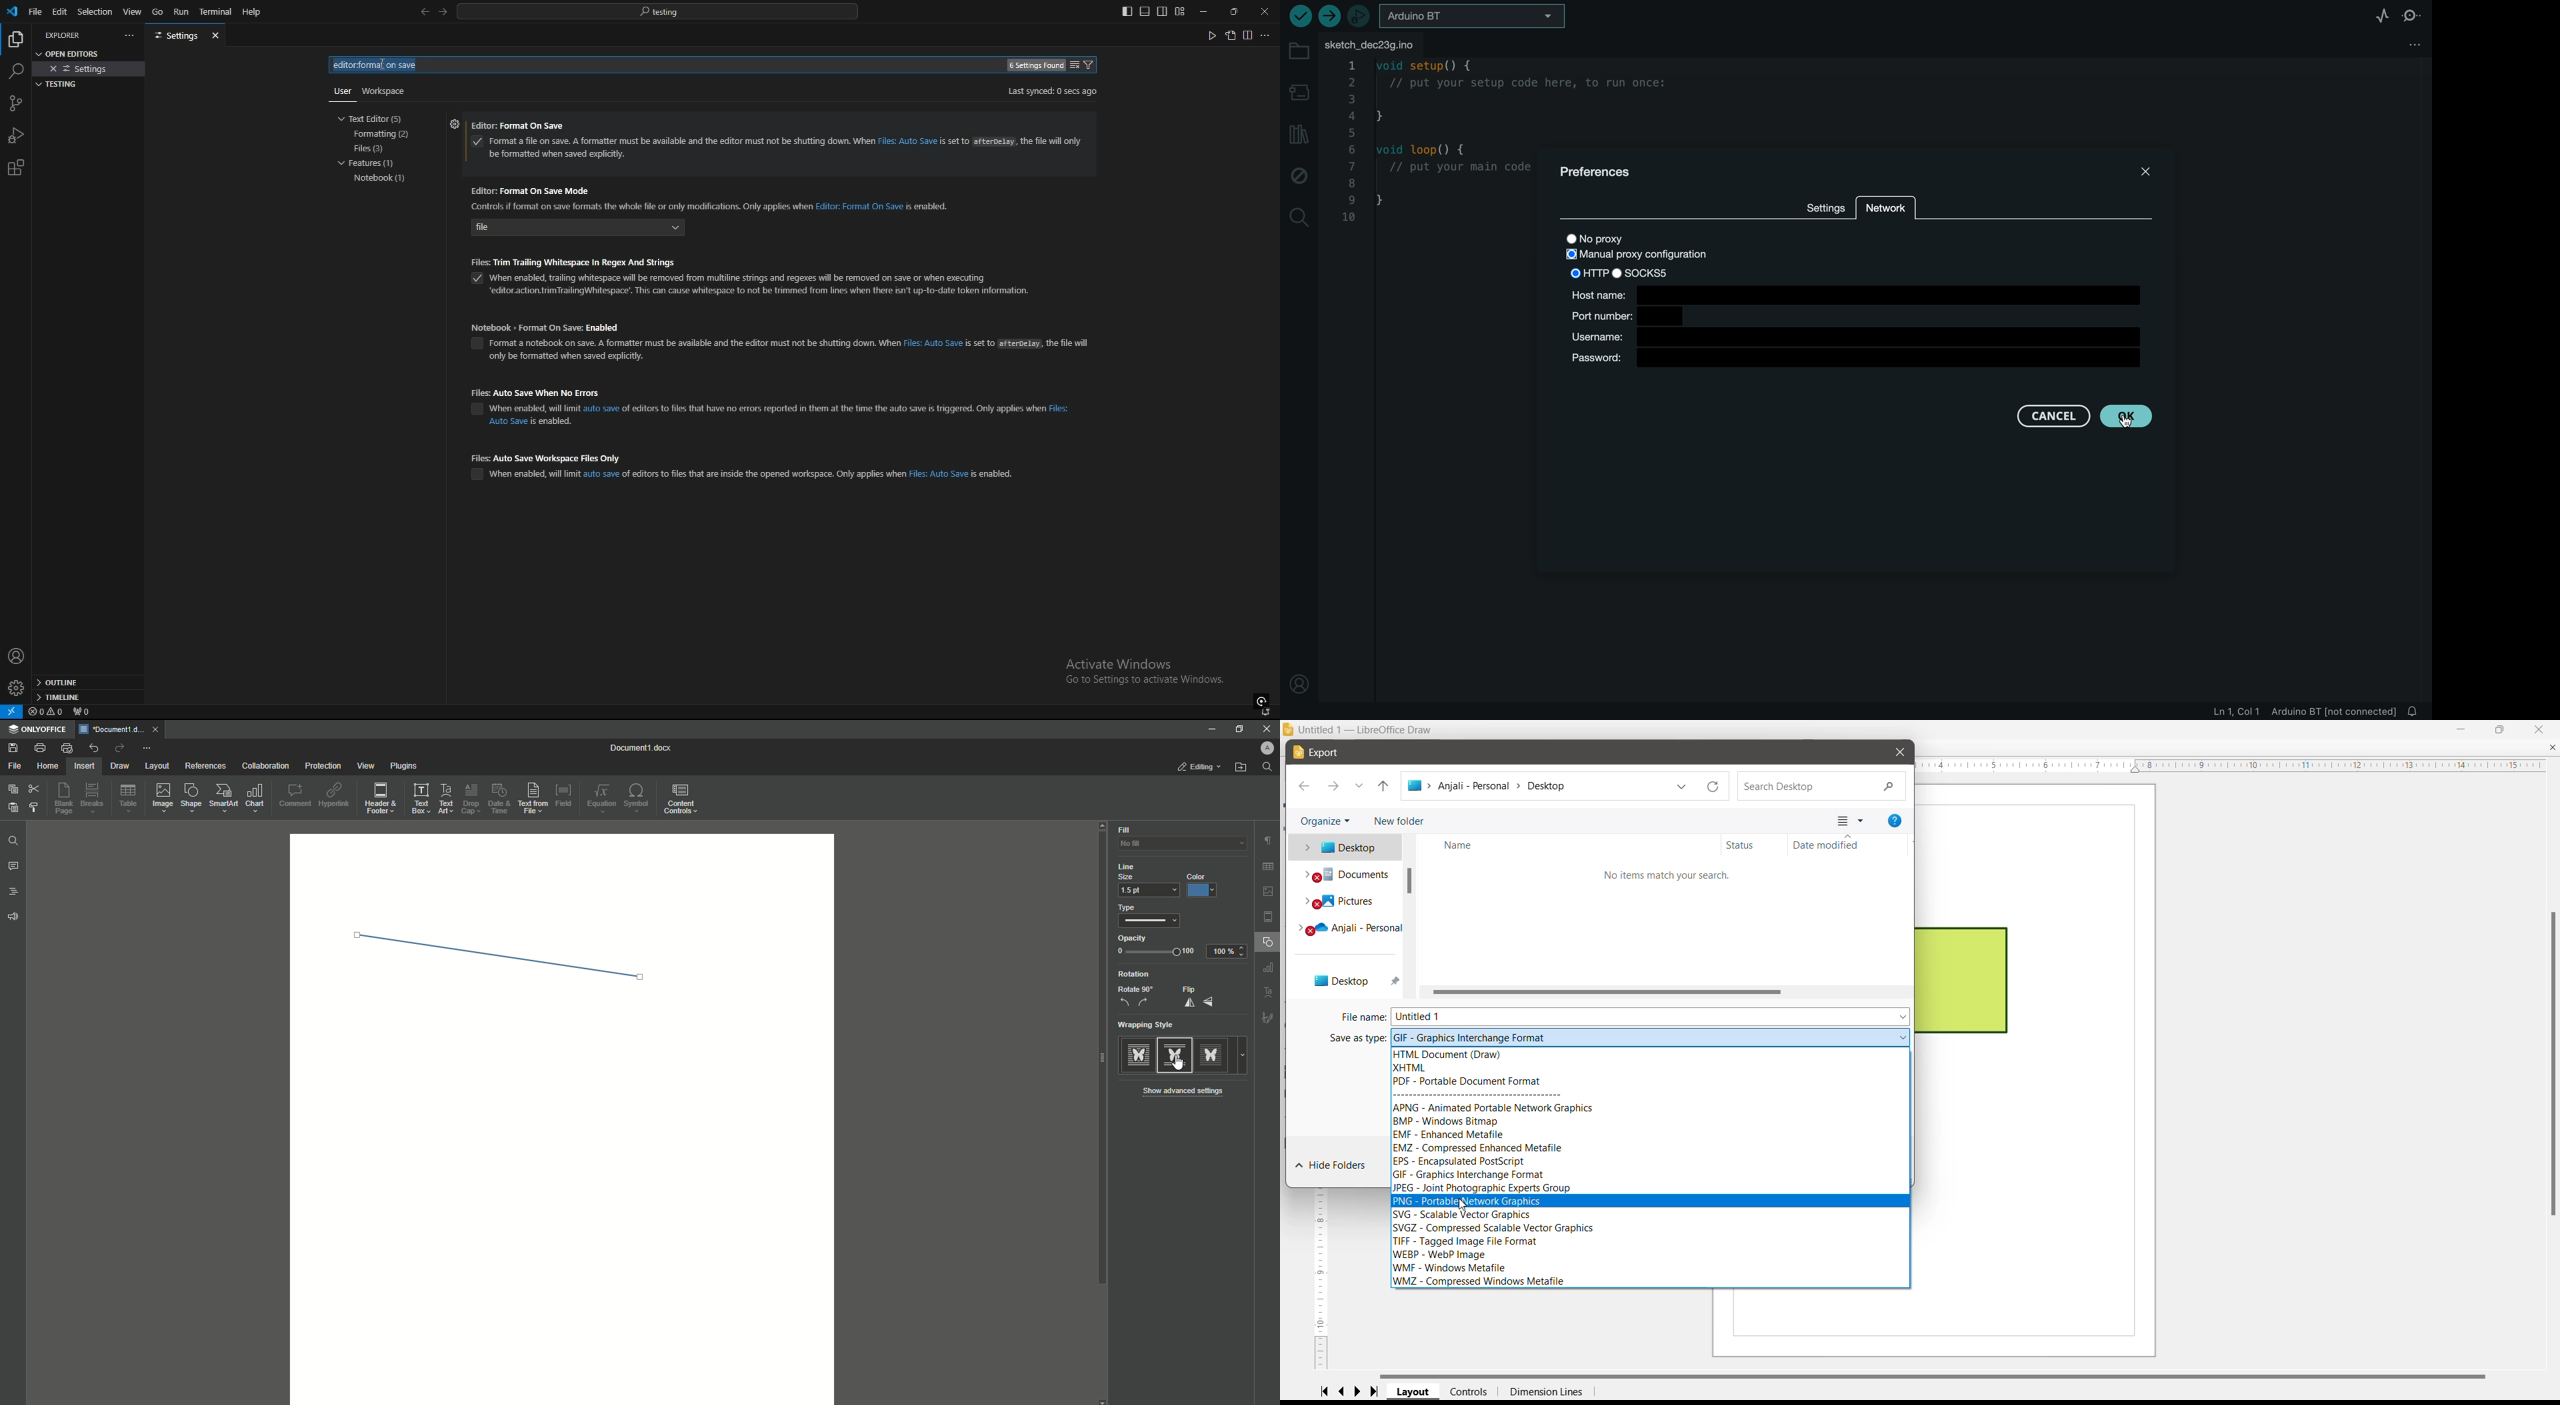 The image size is (2576, 1428). What do you see at coordinates (12, 712) in the screenshot?
I see `open a remote window` at bounding box center [12, 712].